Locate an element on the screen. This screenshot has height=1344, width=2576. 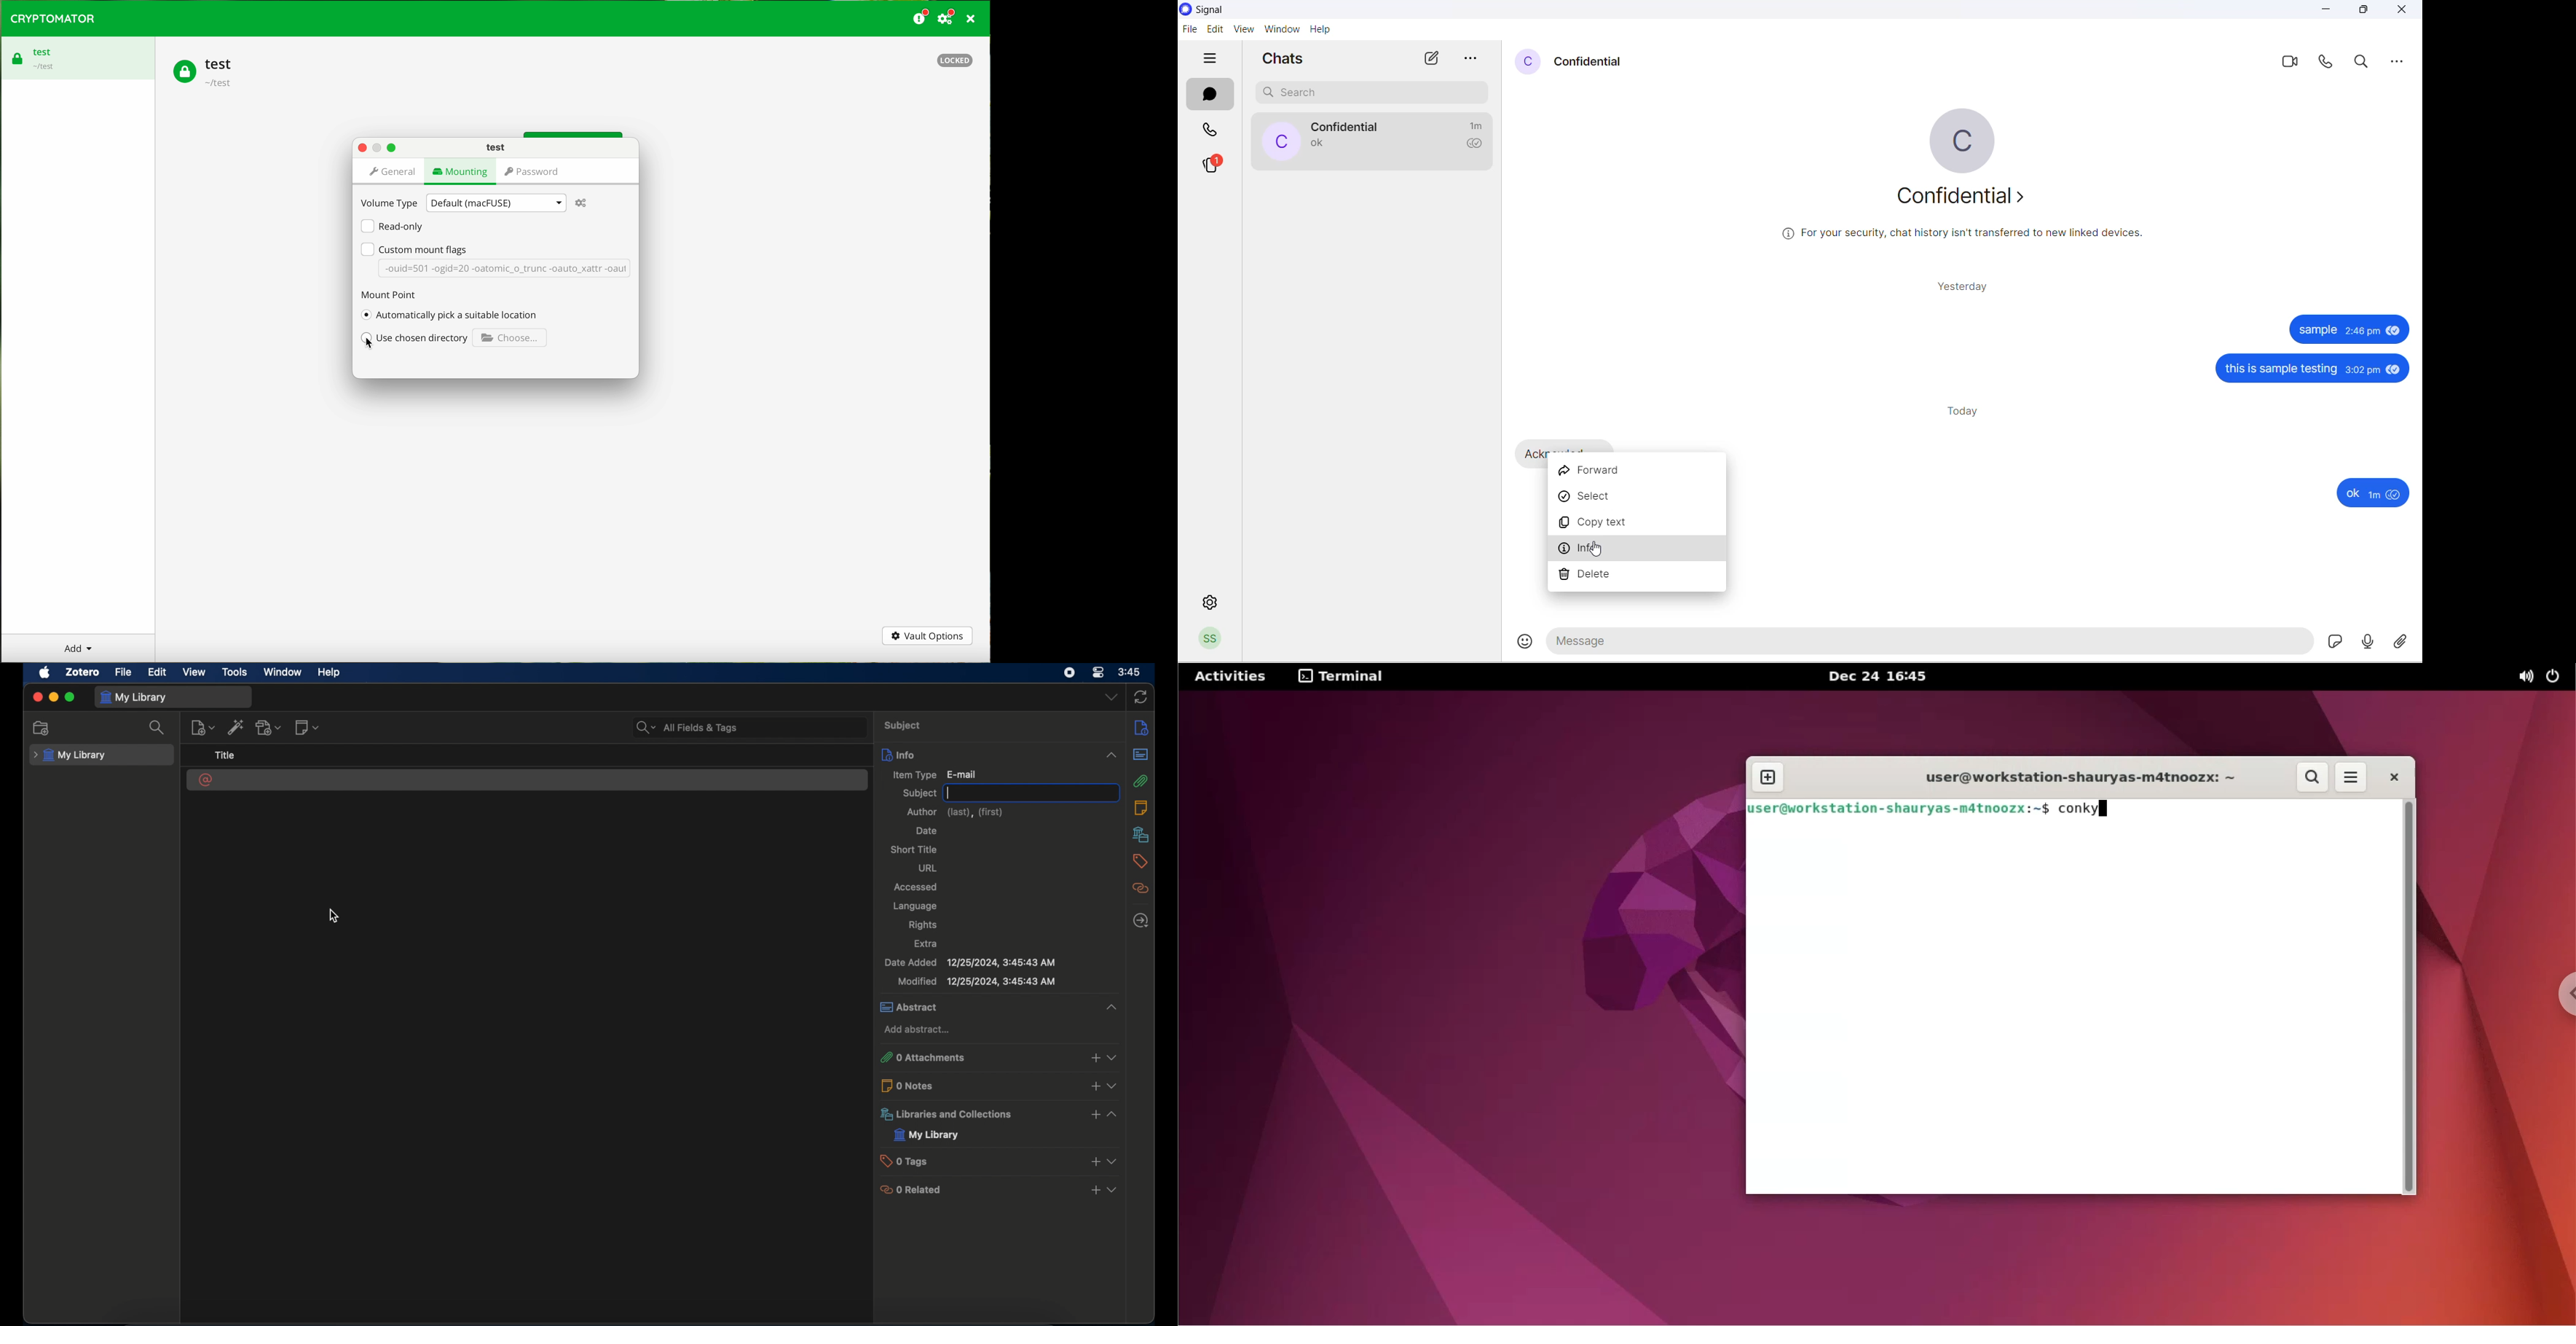
date is located at coordinates (927, 832).